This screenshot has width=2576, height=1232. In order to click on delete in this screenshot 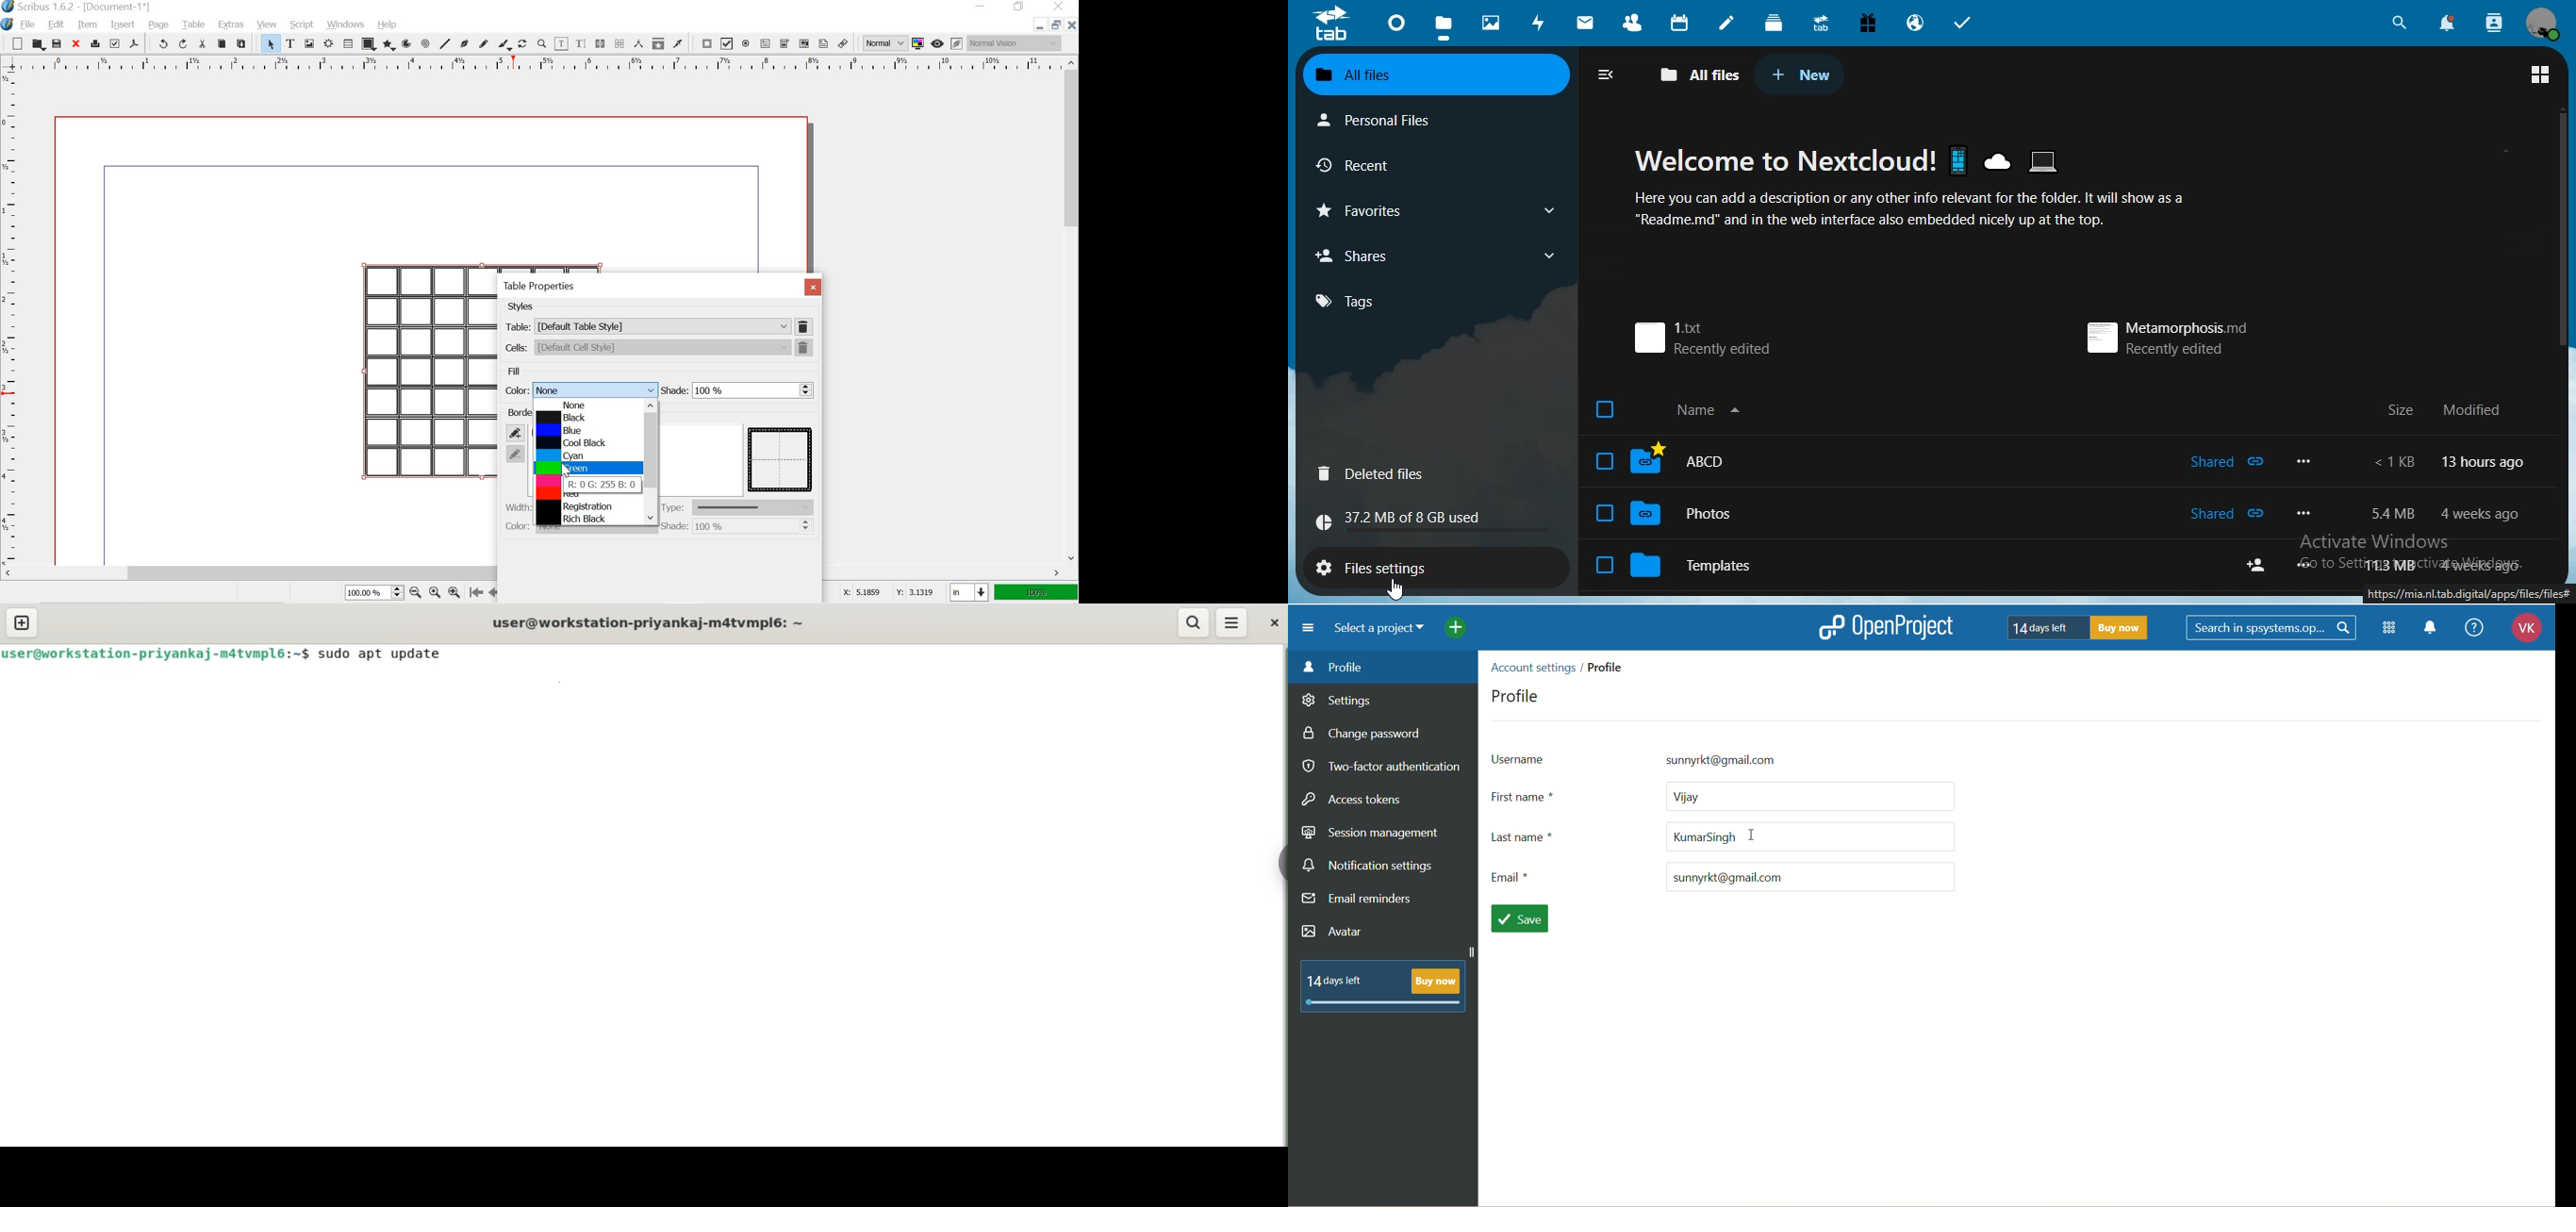, I will do `click(806, 348)`.